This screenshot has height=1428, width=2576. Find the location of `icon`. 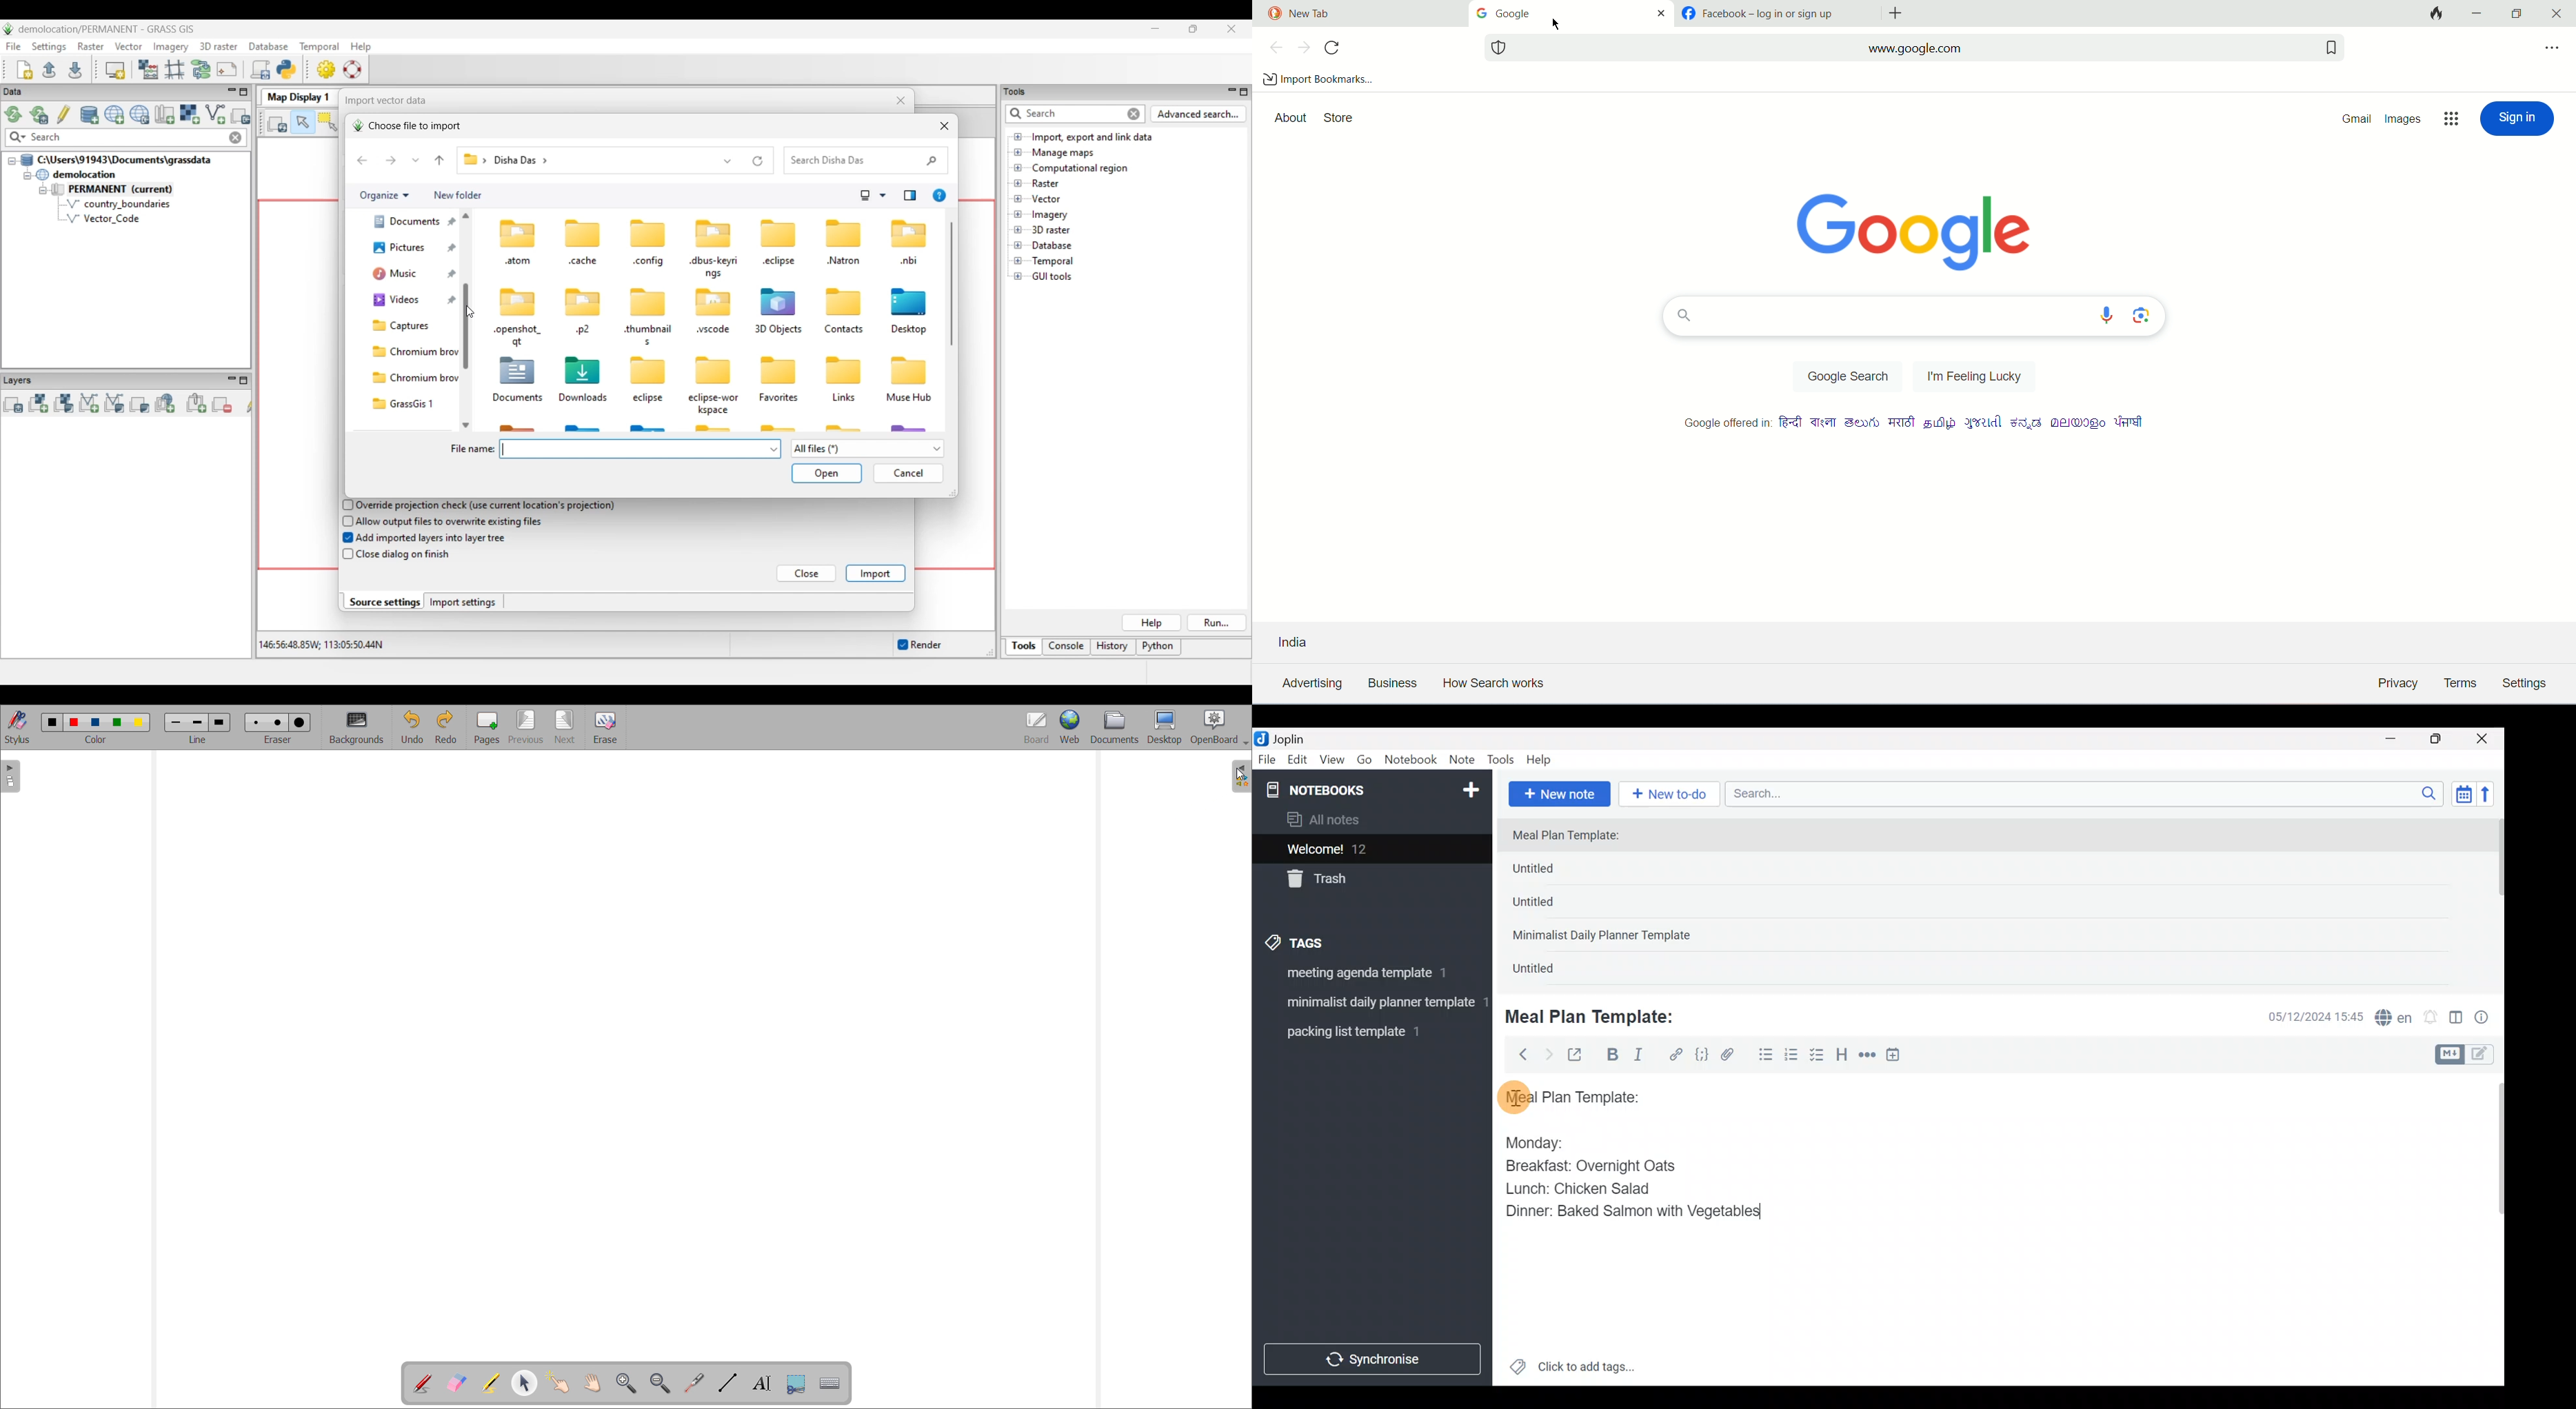

icon is located at coordinates (515, 232).